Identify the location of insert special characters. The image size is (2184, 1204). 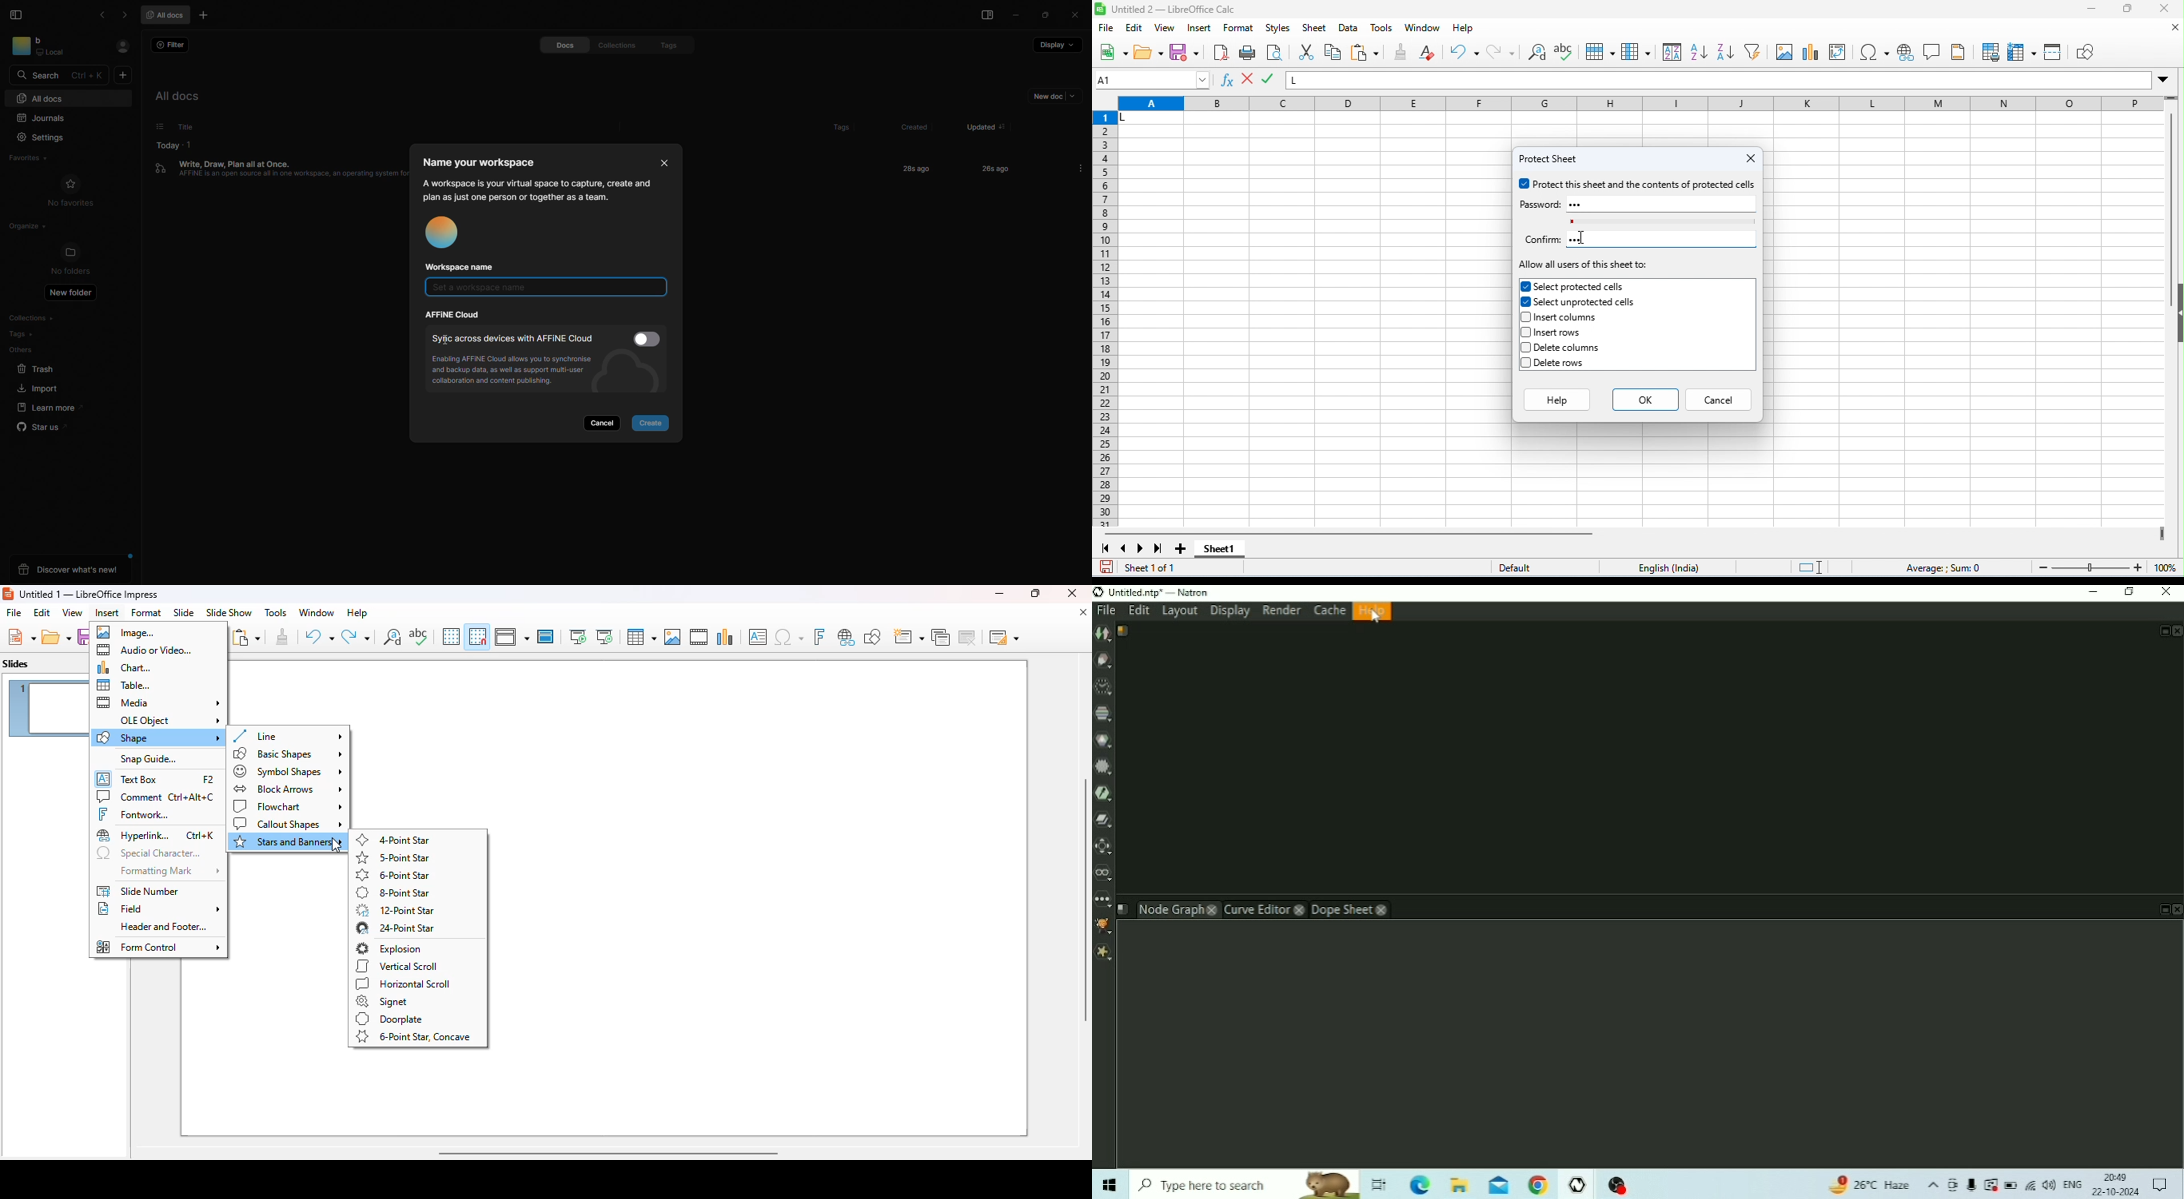
(789, 637).